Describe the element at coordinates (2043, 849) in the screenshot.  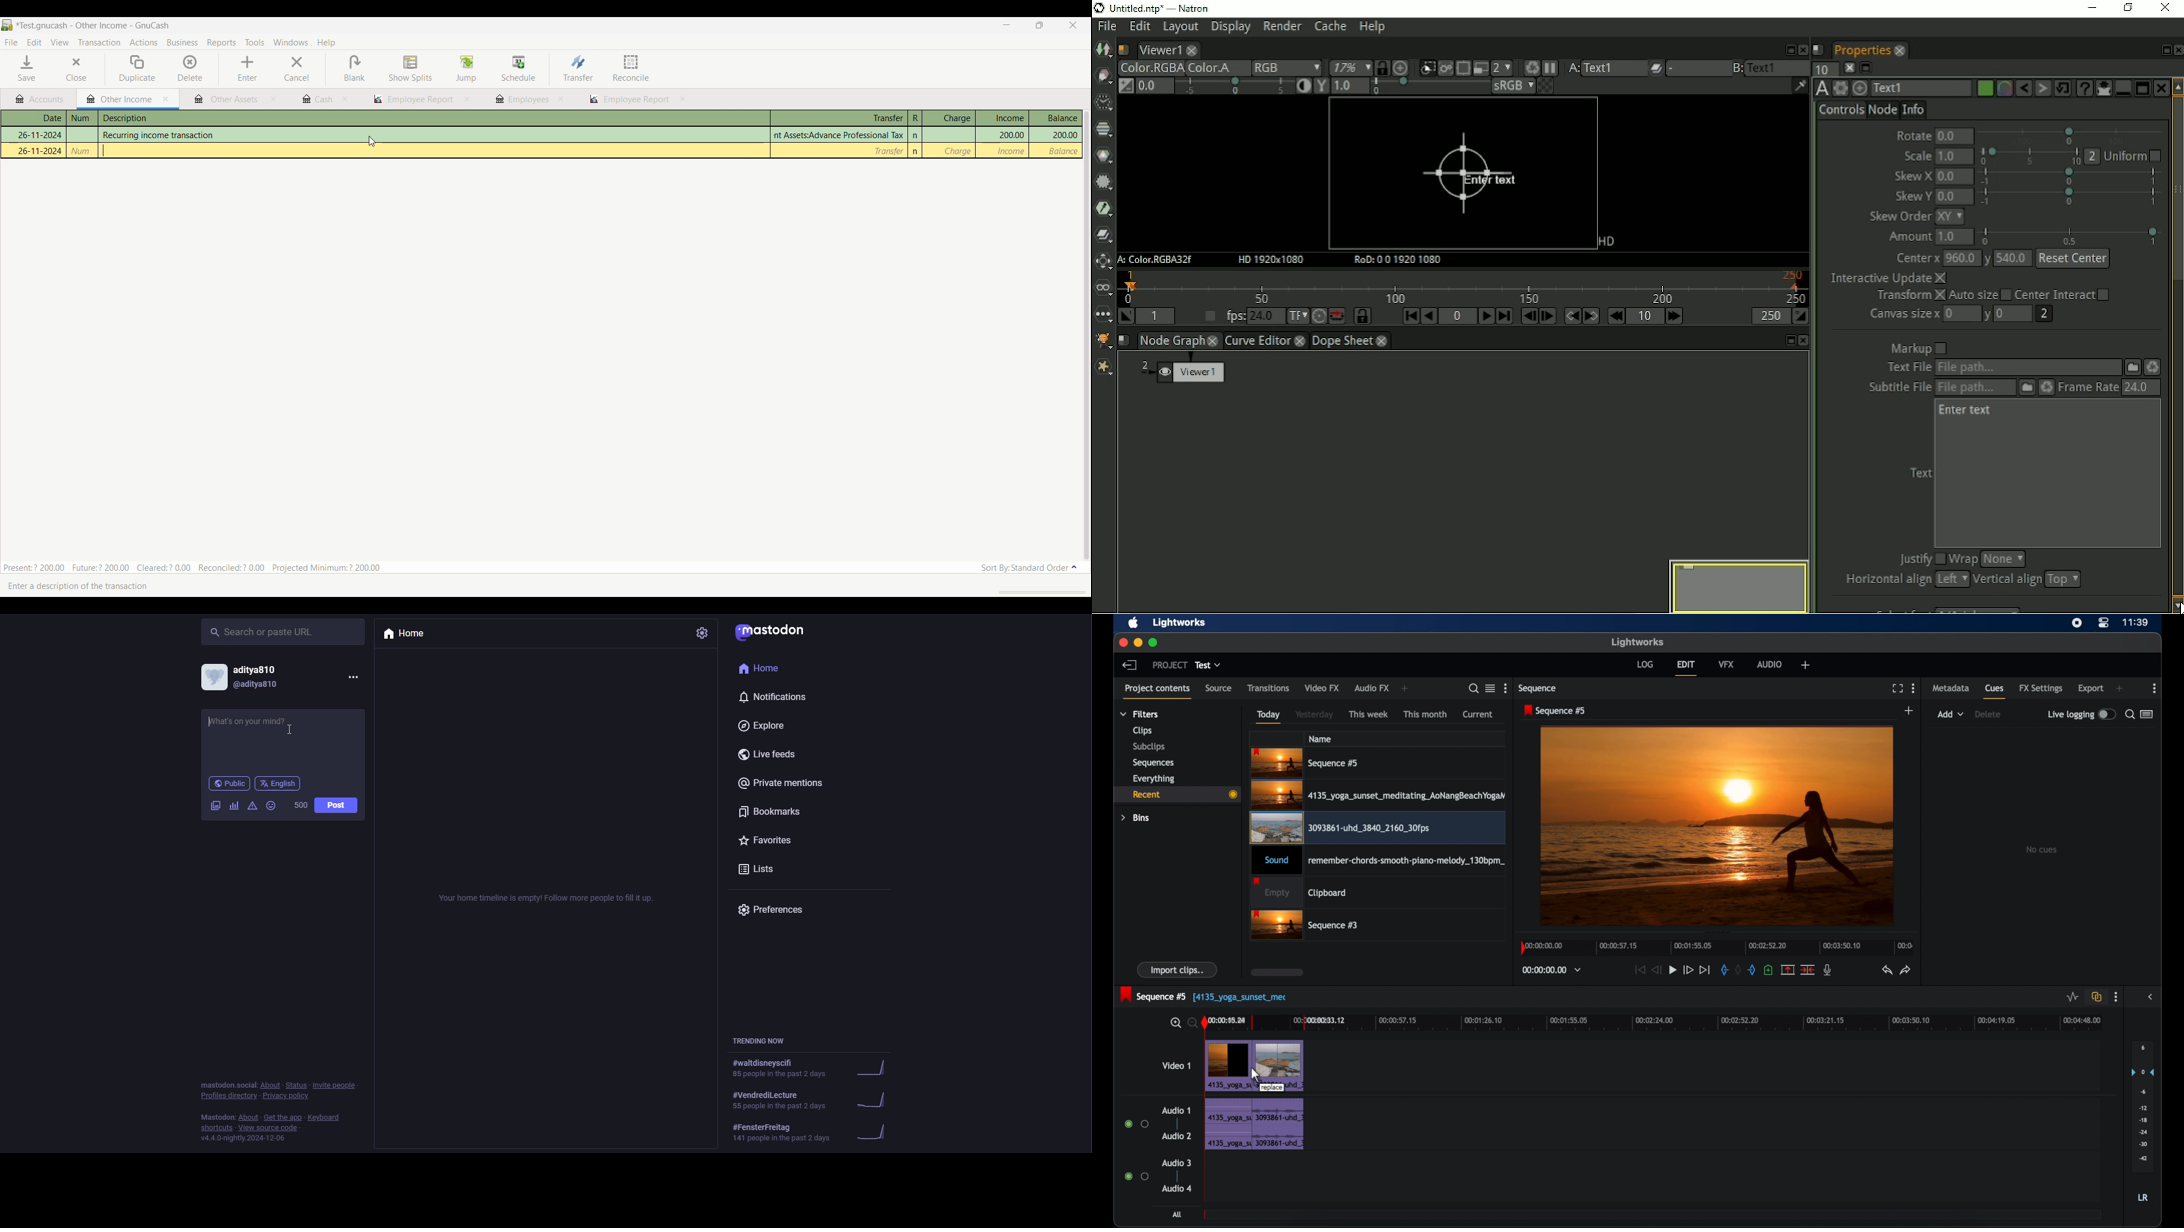
I see `no cues` at that location.